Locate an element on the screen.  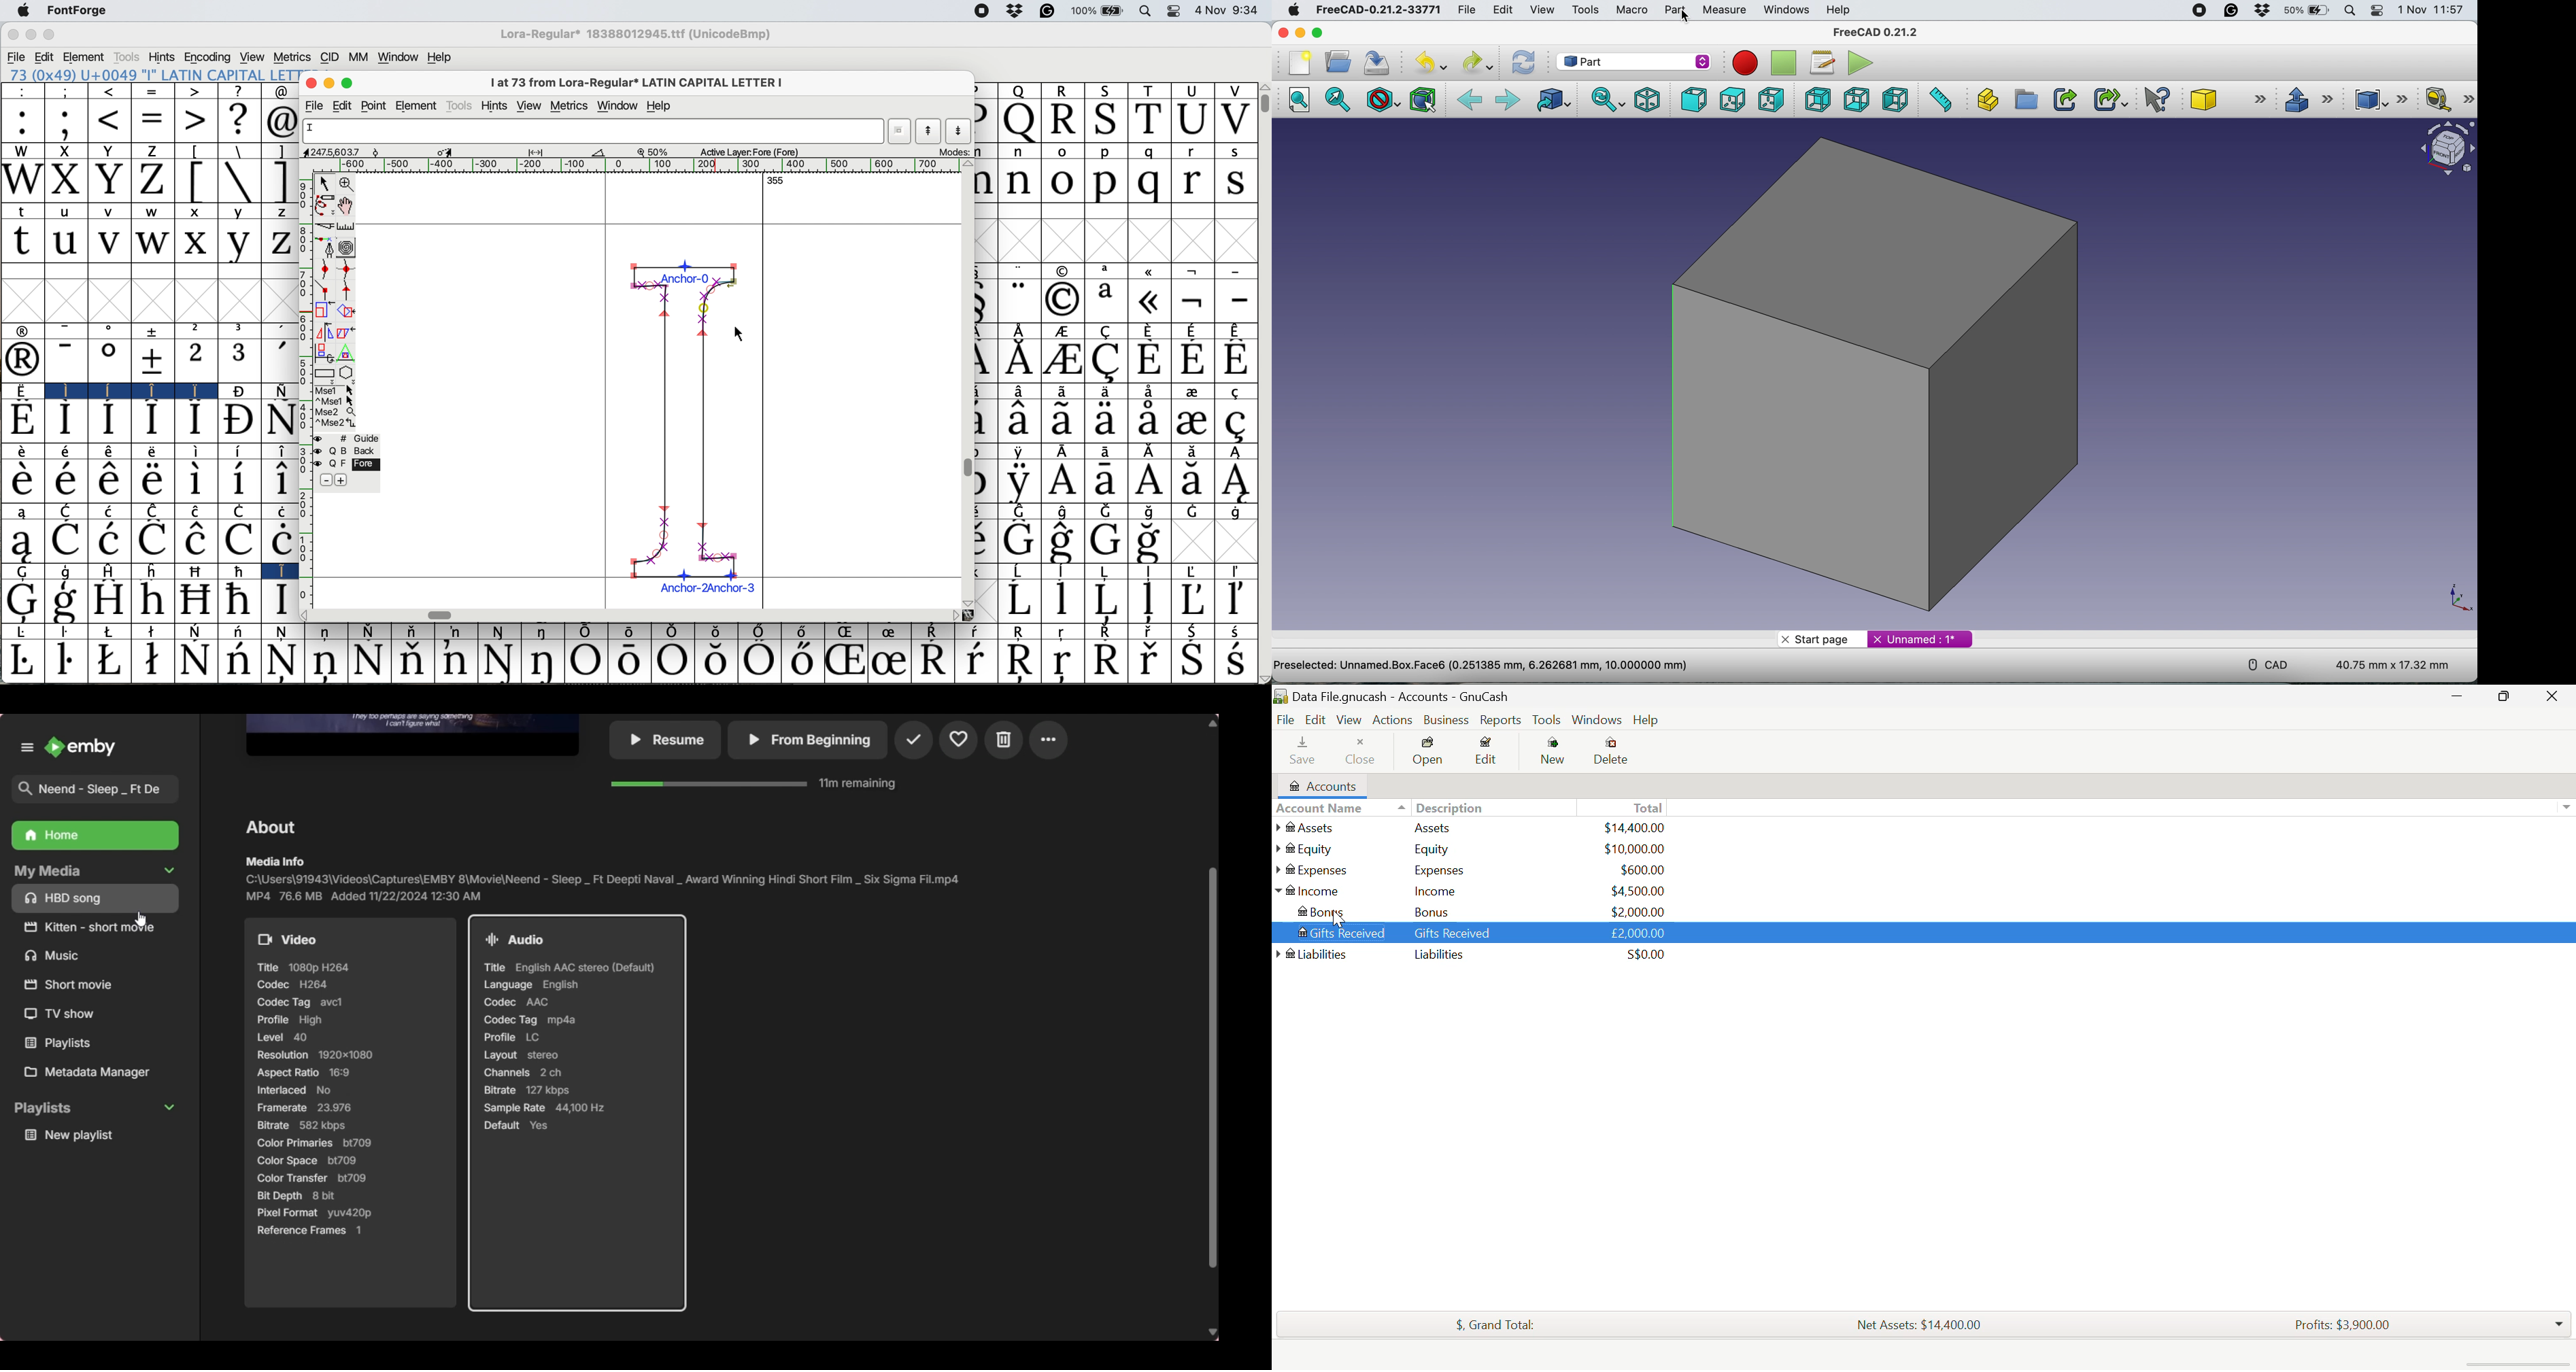
vertical scale is located at coordinates (305, 392).